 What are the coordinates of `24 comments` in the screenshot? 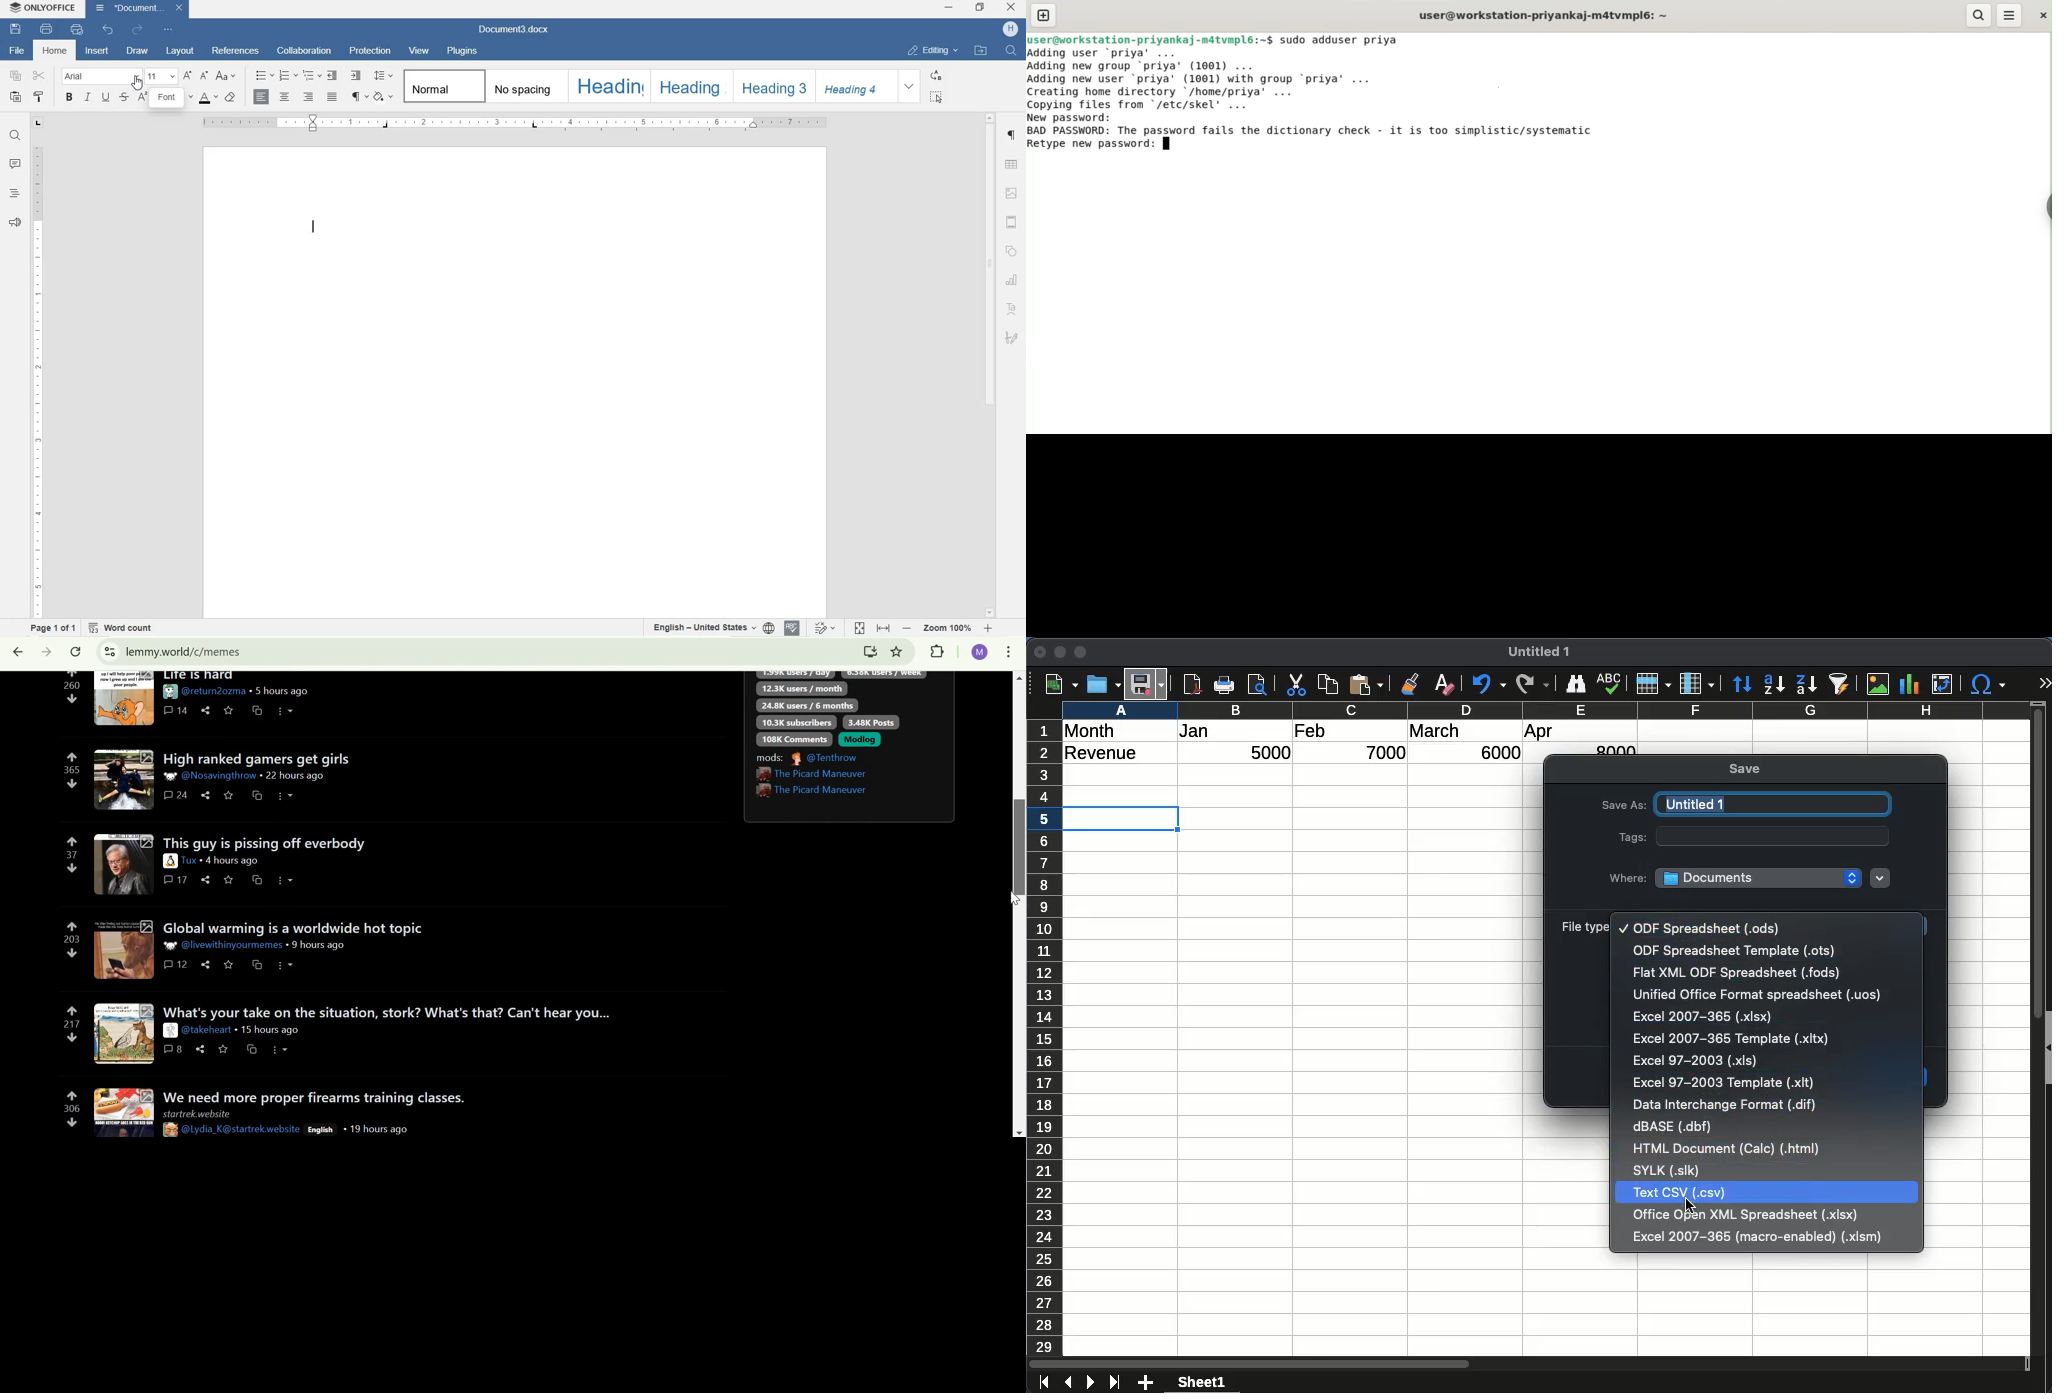 It's located at (177, 795).